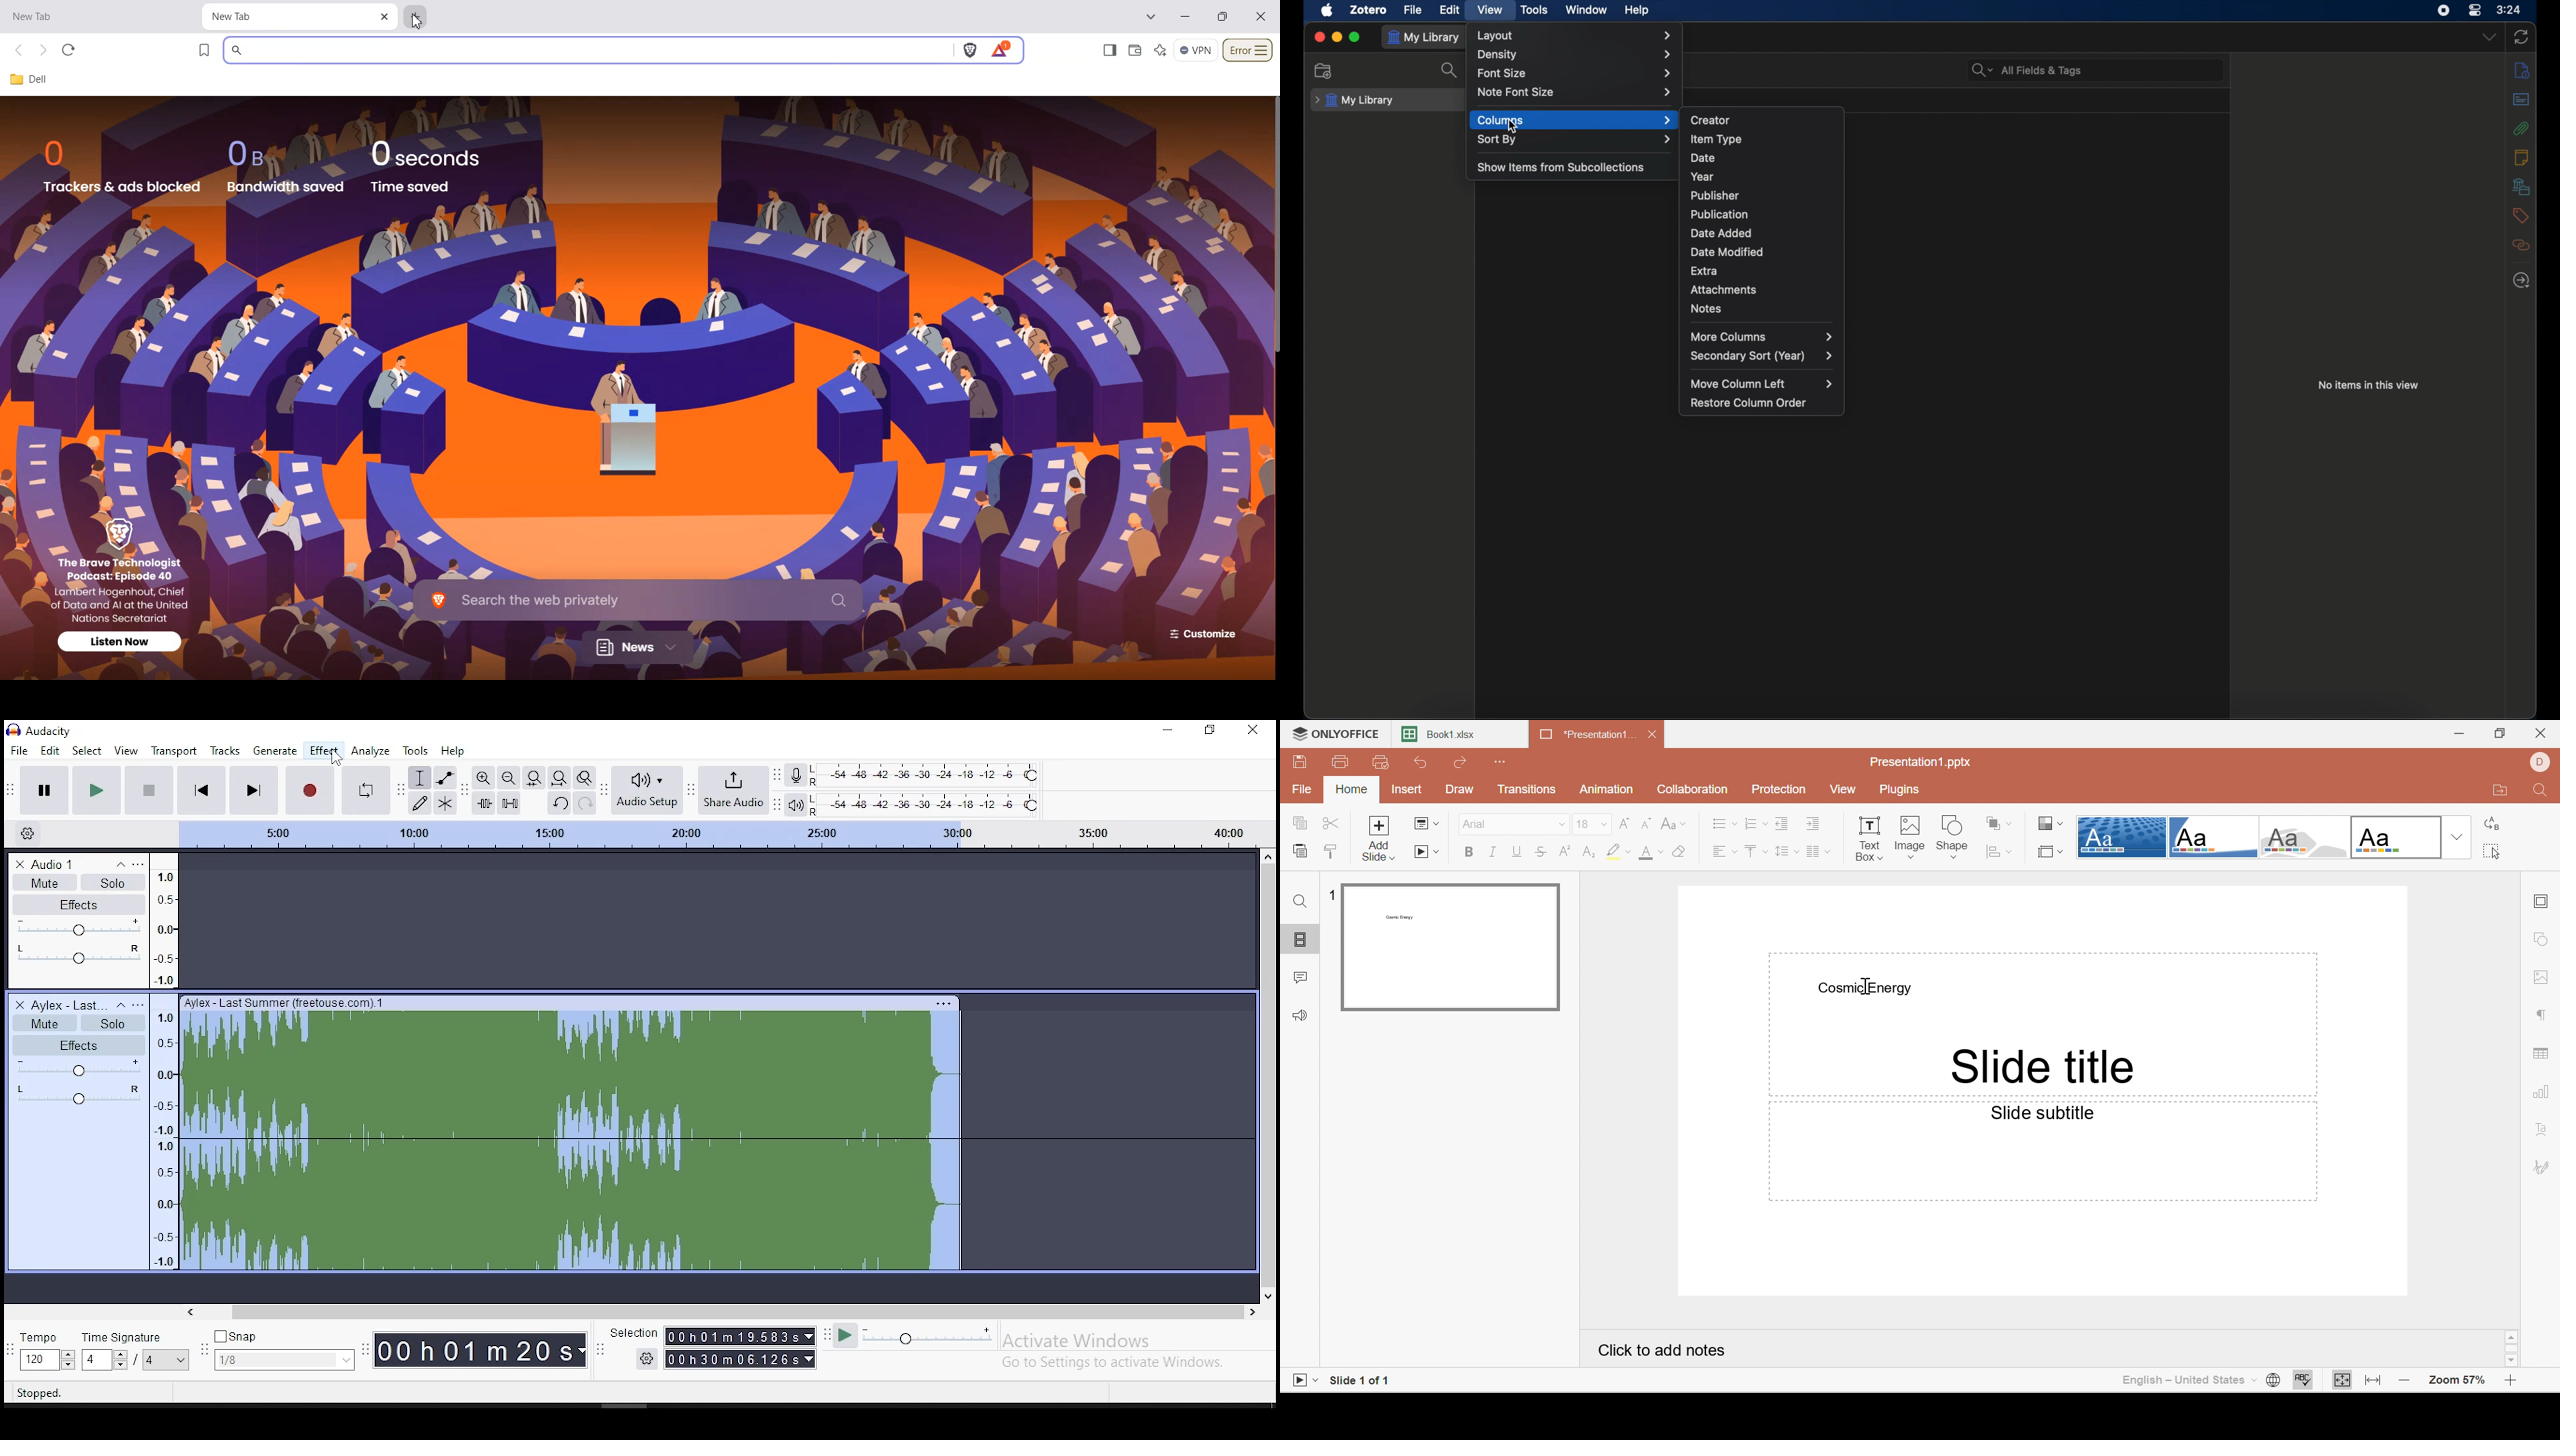  I want to click on DELL, so click(2545, 762).